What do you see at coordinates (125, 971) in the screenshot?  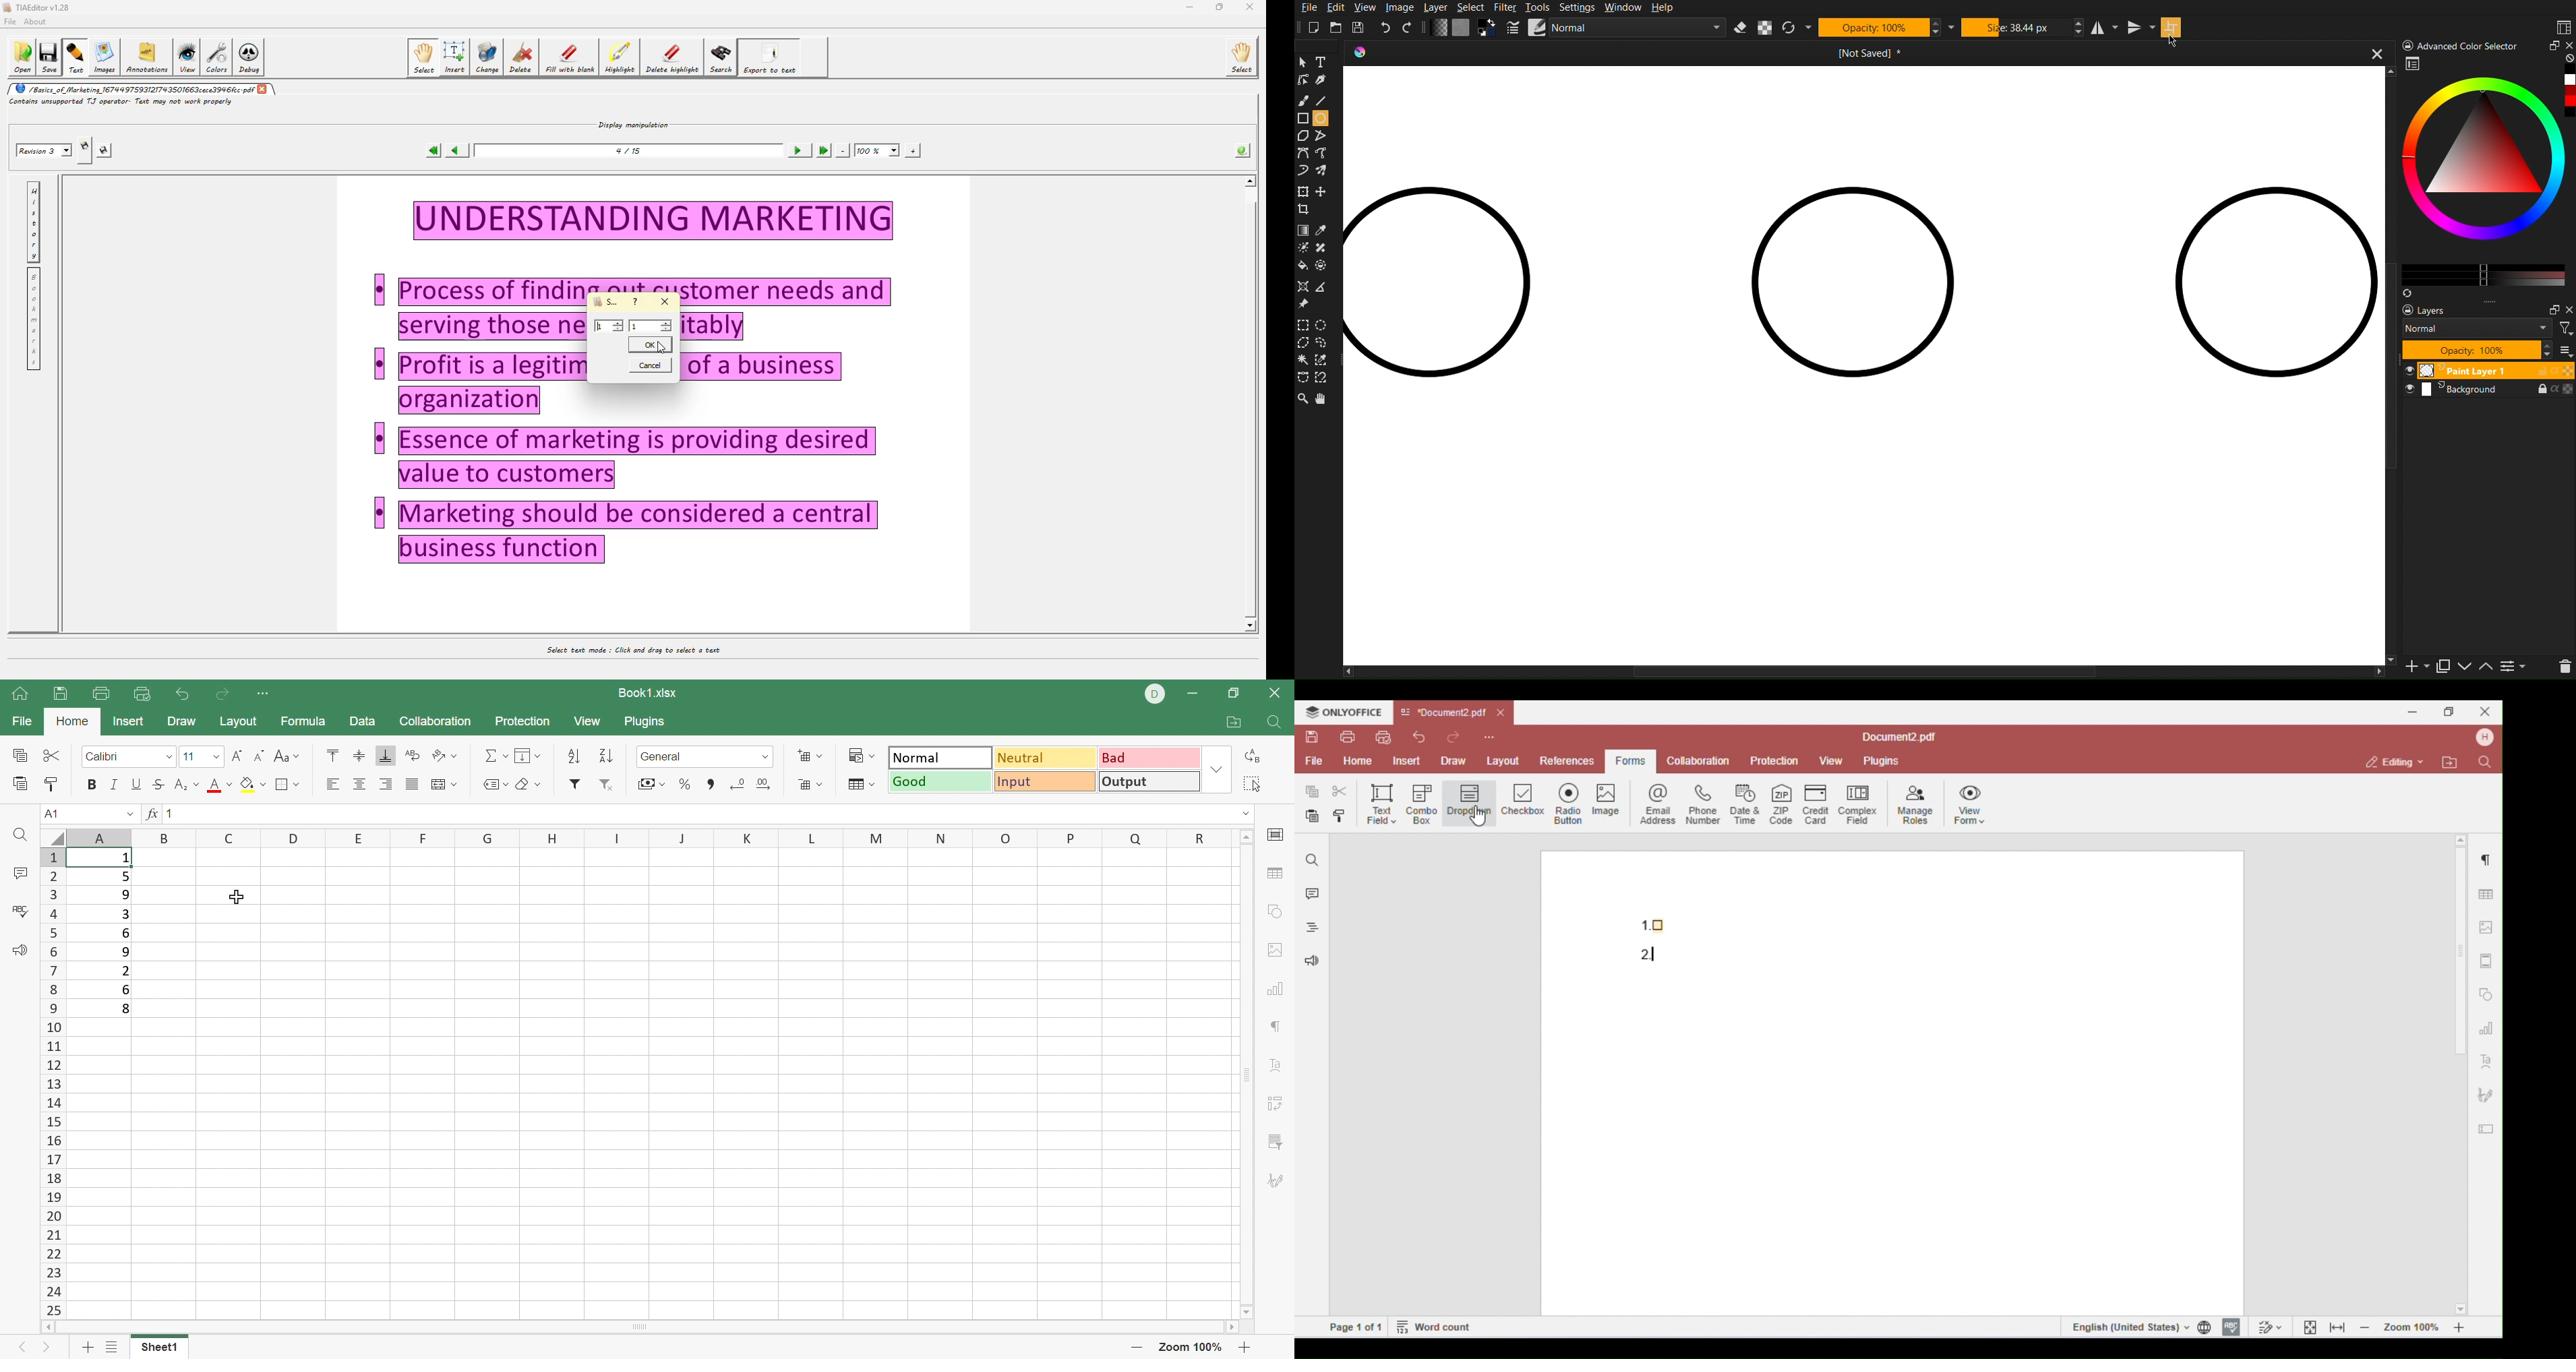 I see `2` at bounding box center [125, 971].